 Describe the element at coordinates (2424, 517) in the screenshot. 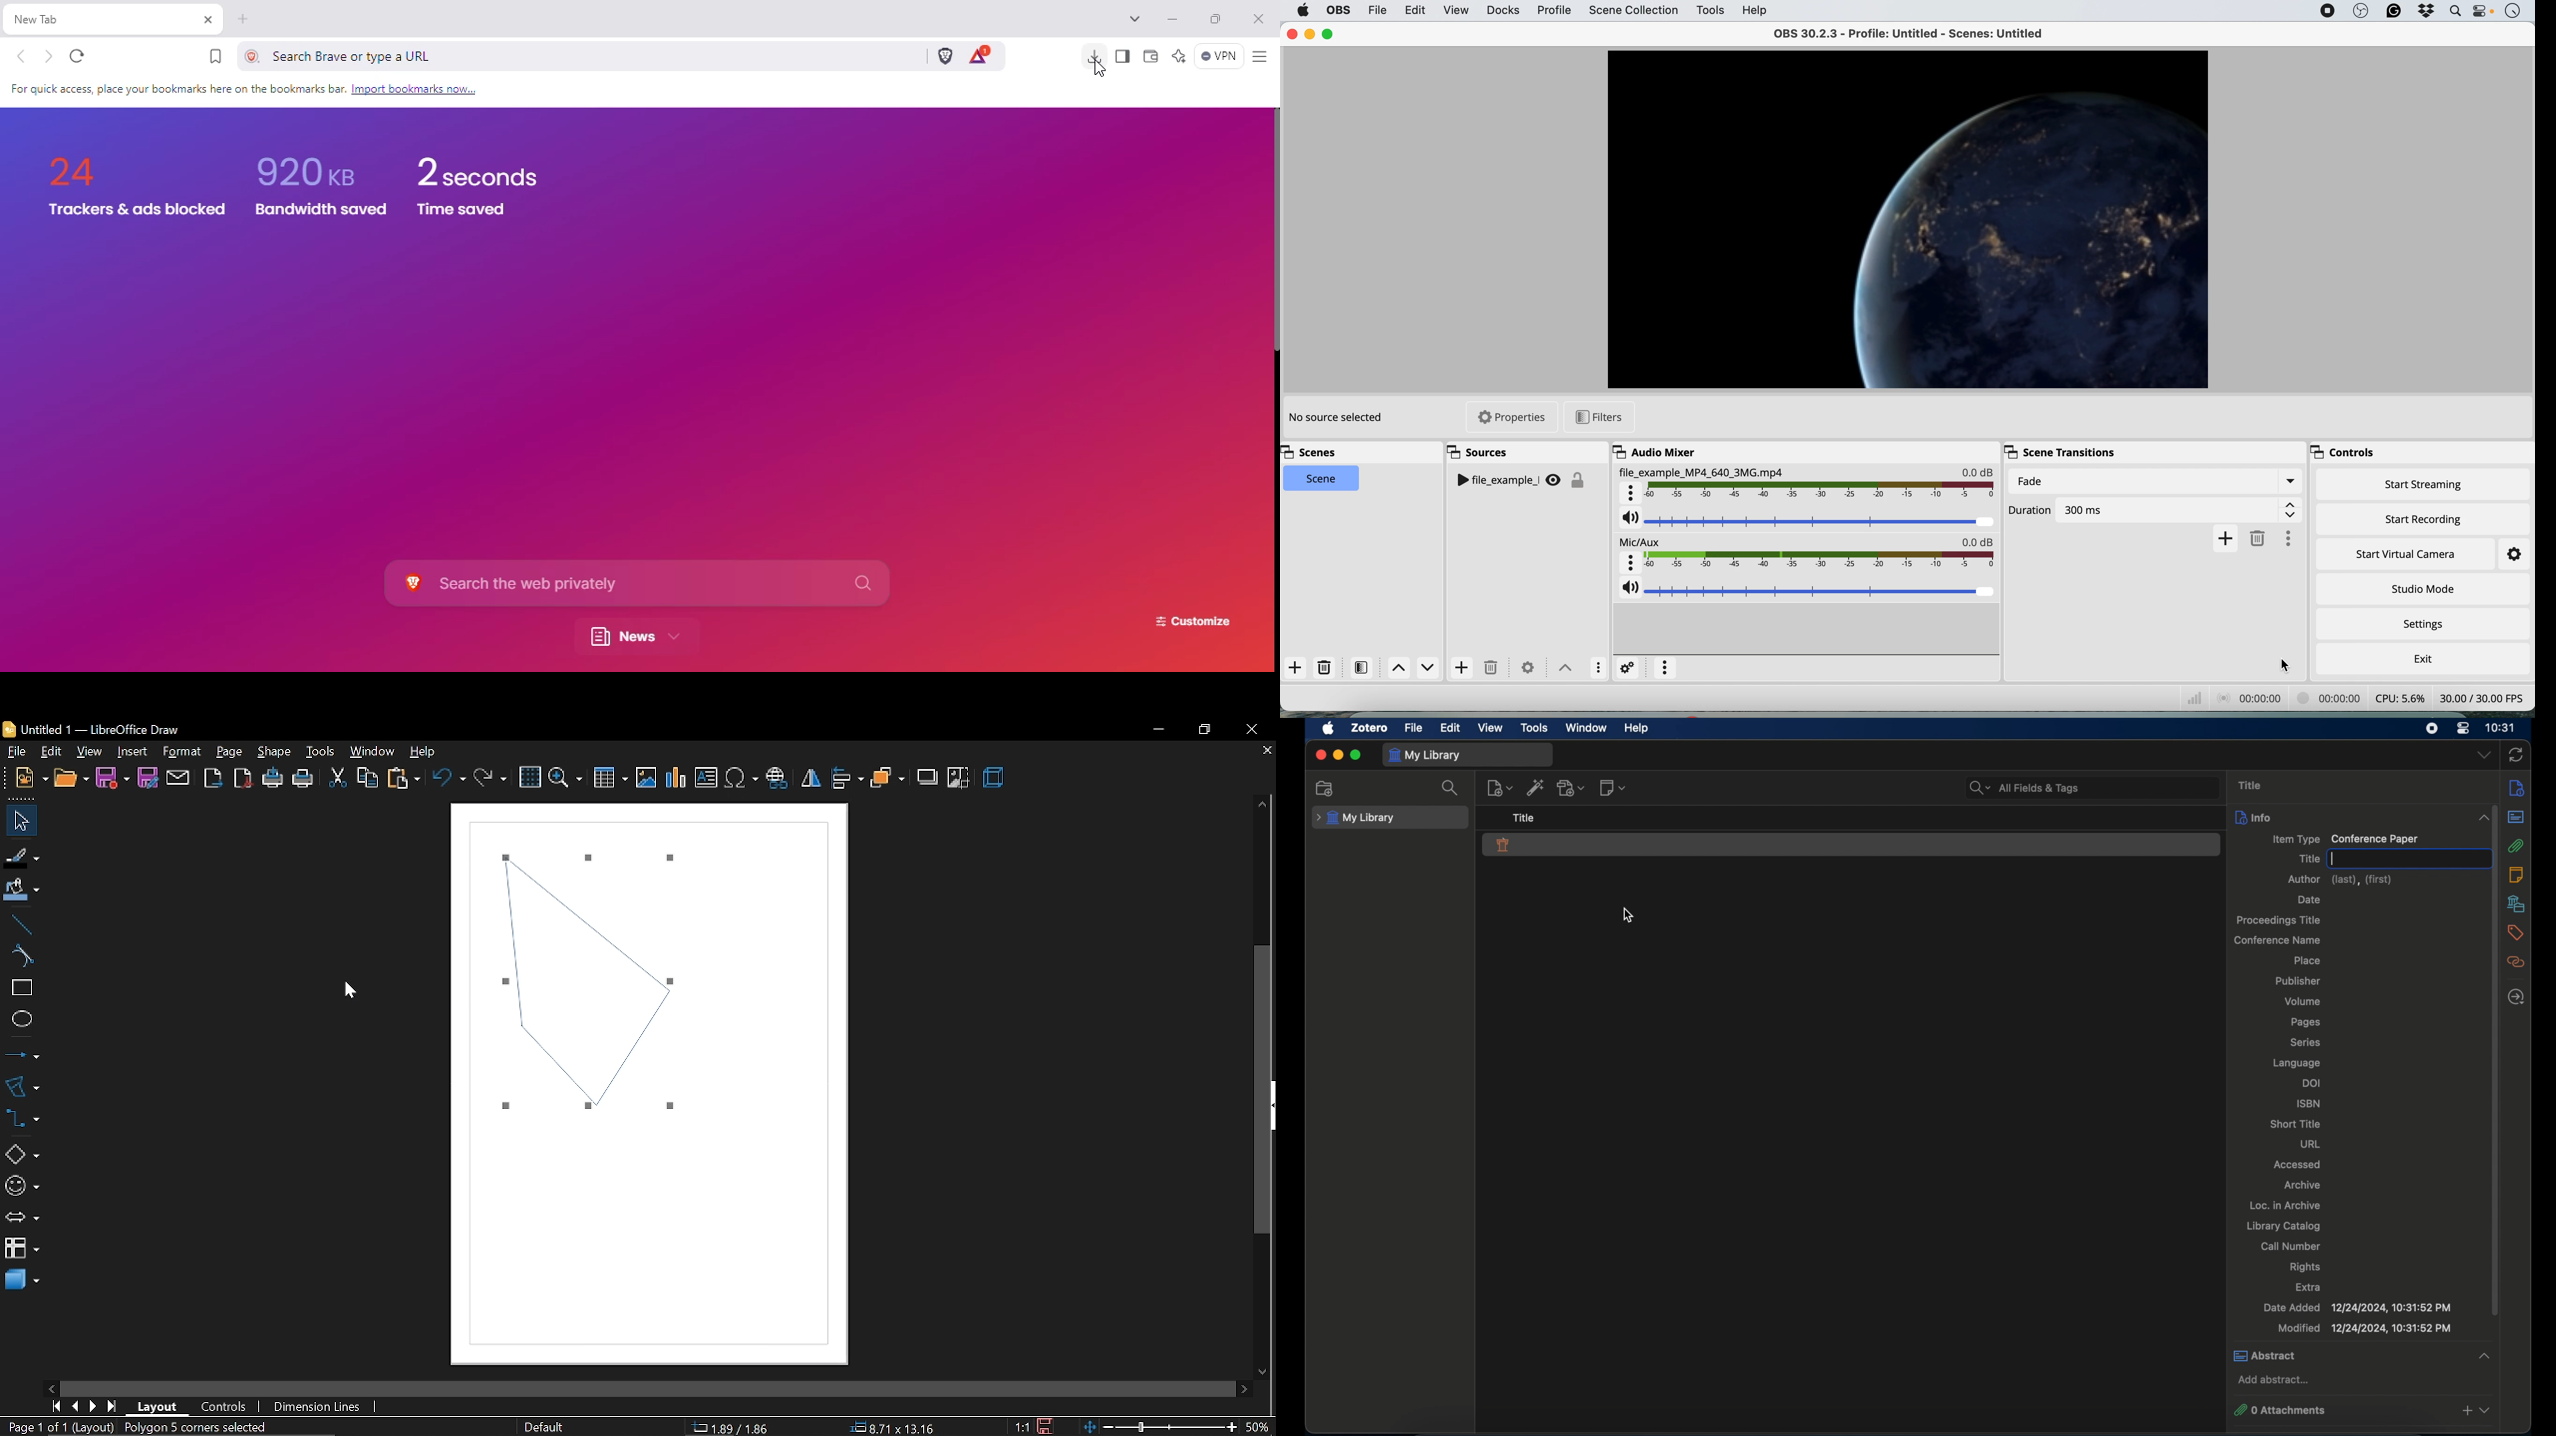

I see `start recording` at that location.